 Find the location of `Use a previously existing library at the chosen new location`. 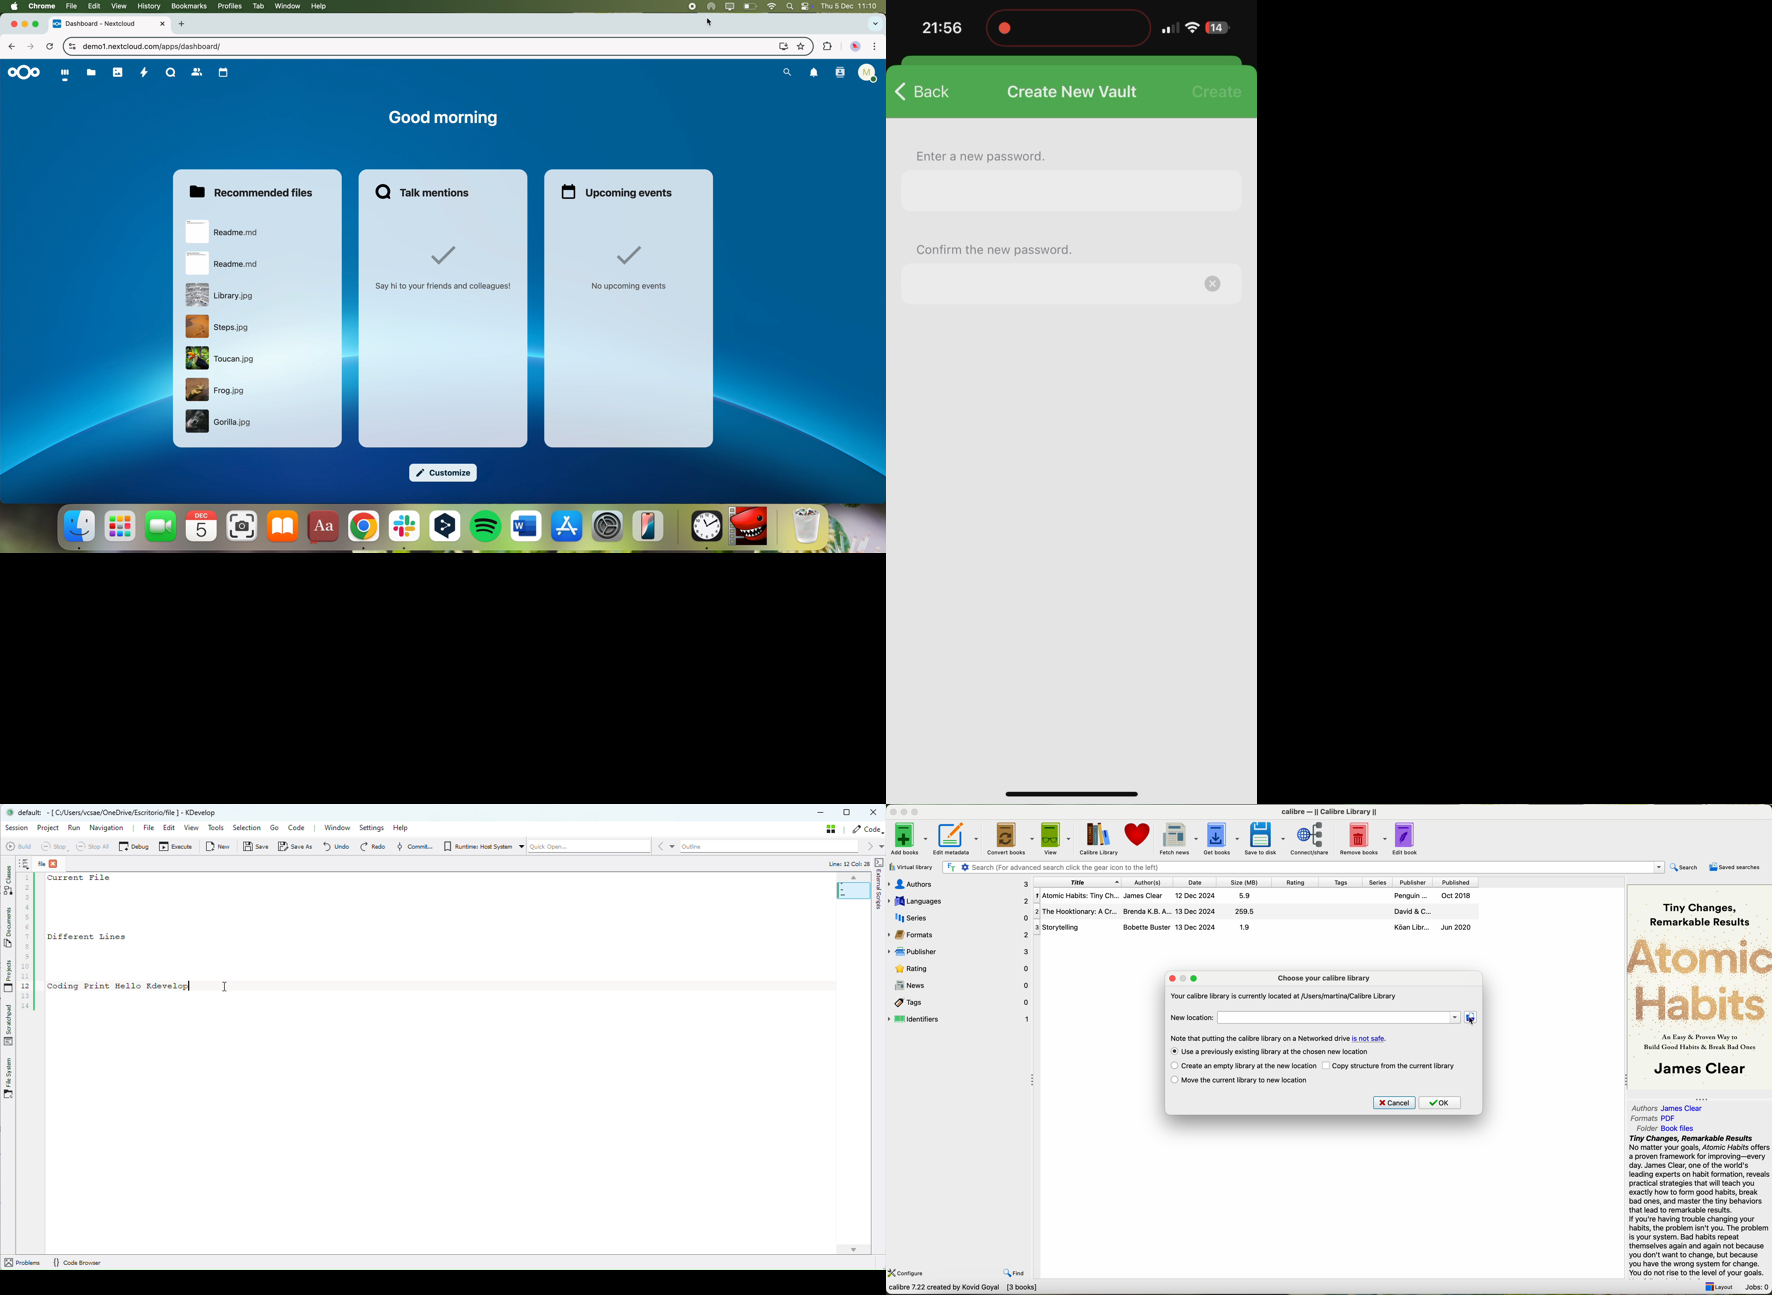

Use a previously existing library at the chosen new location is located at coordinates (1277, 1052).